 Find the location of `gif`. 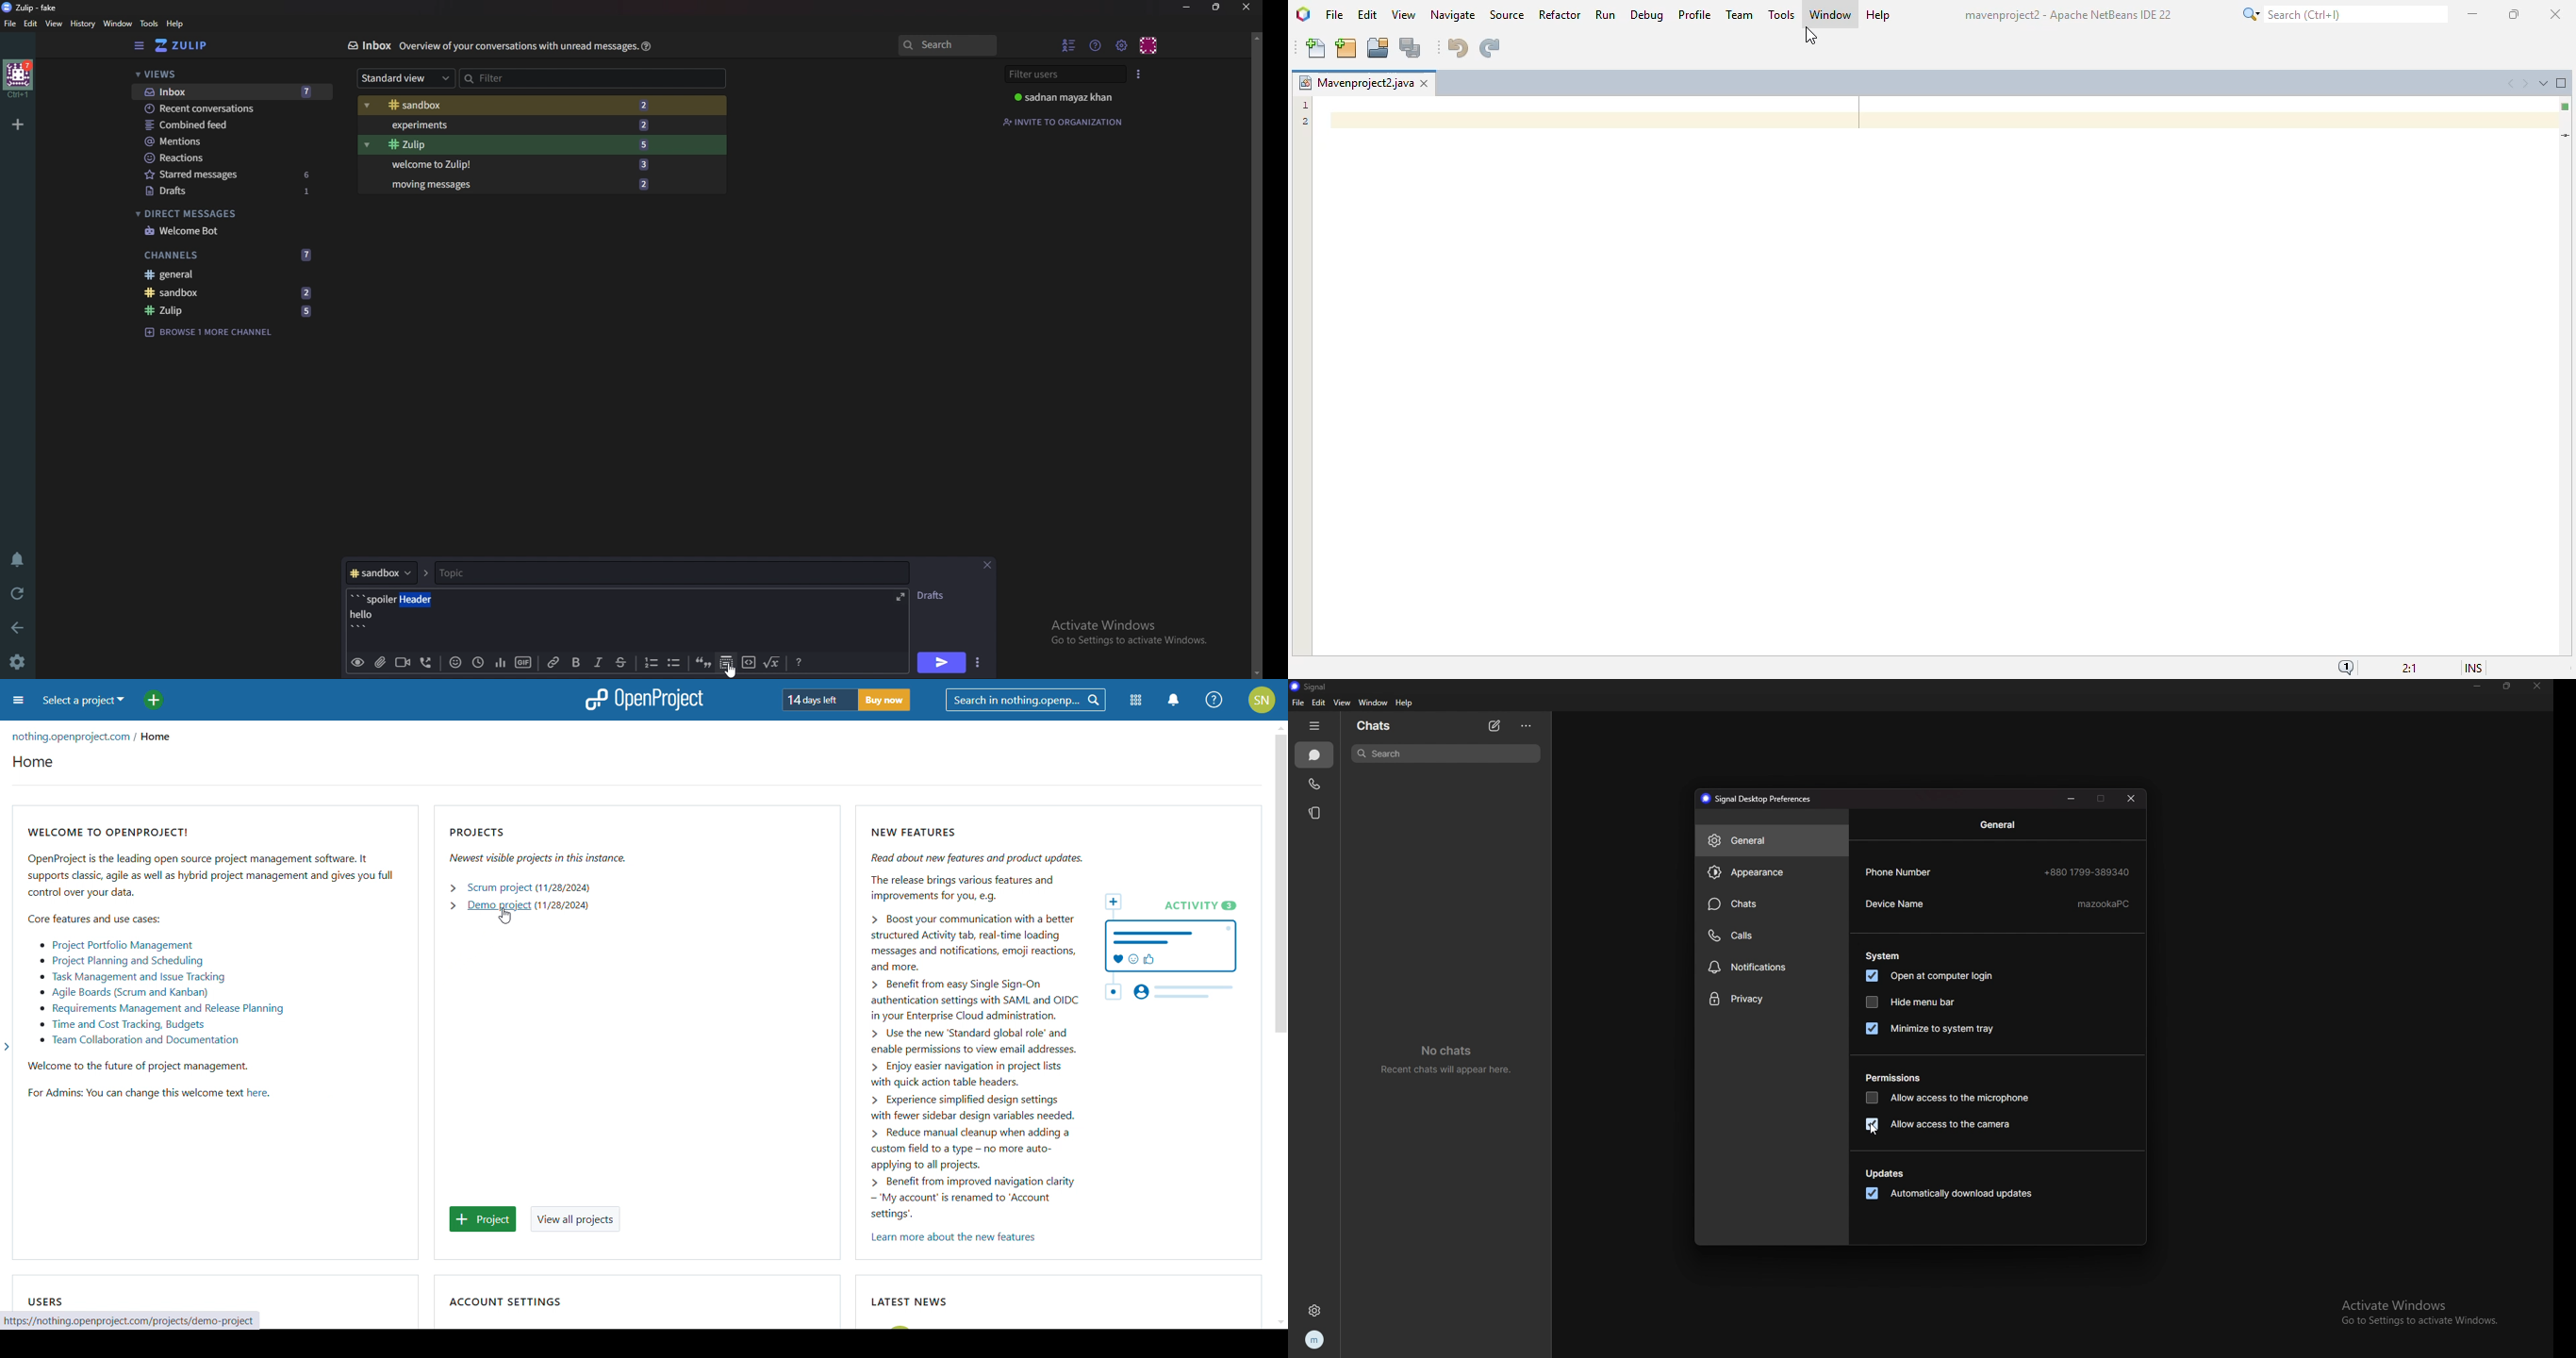

gif is located at coordinates (524, 661).